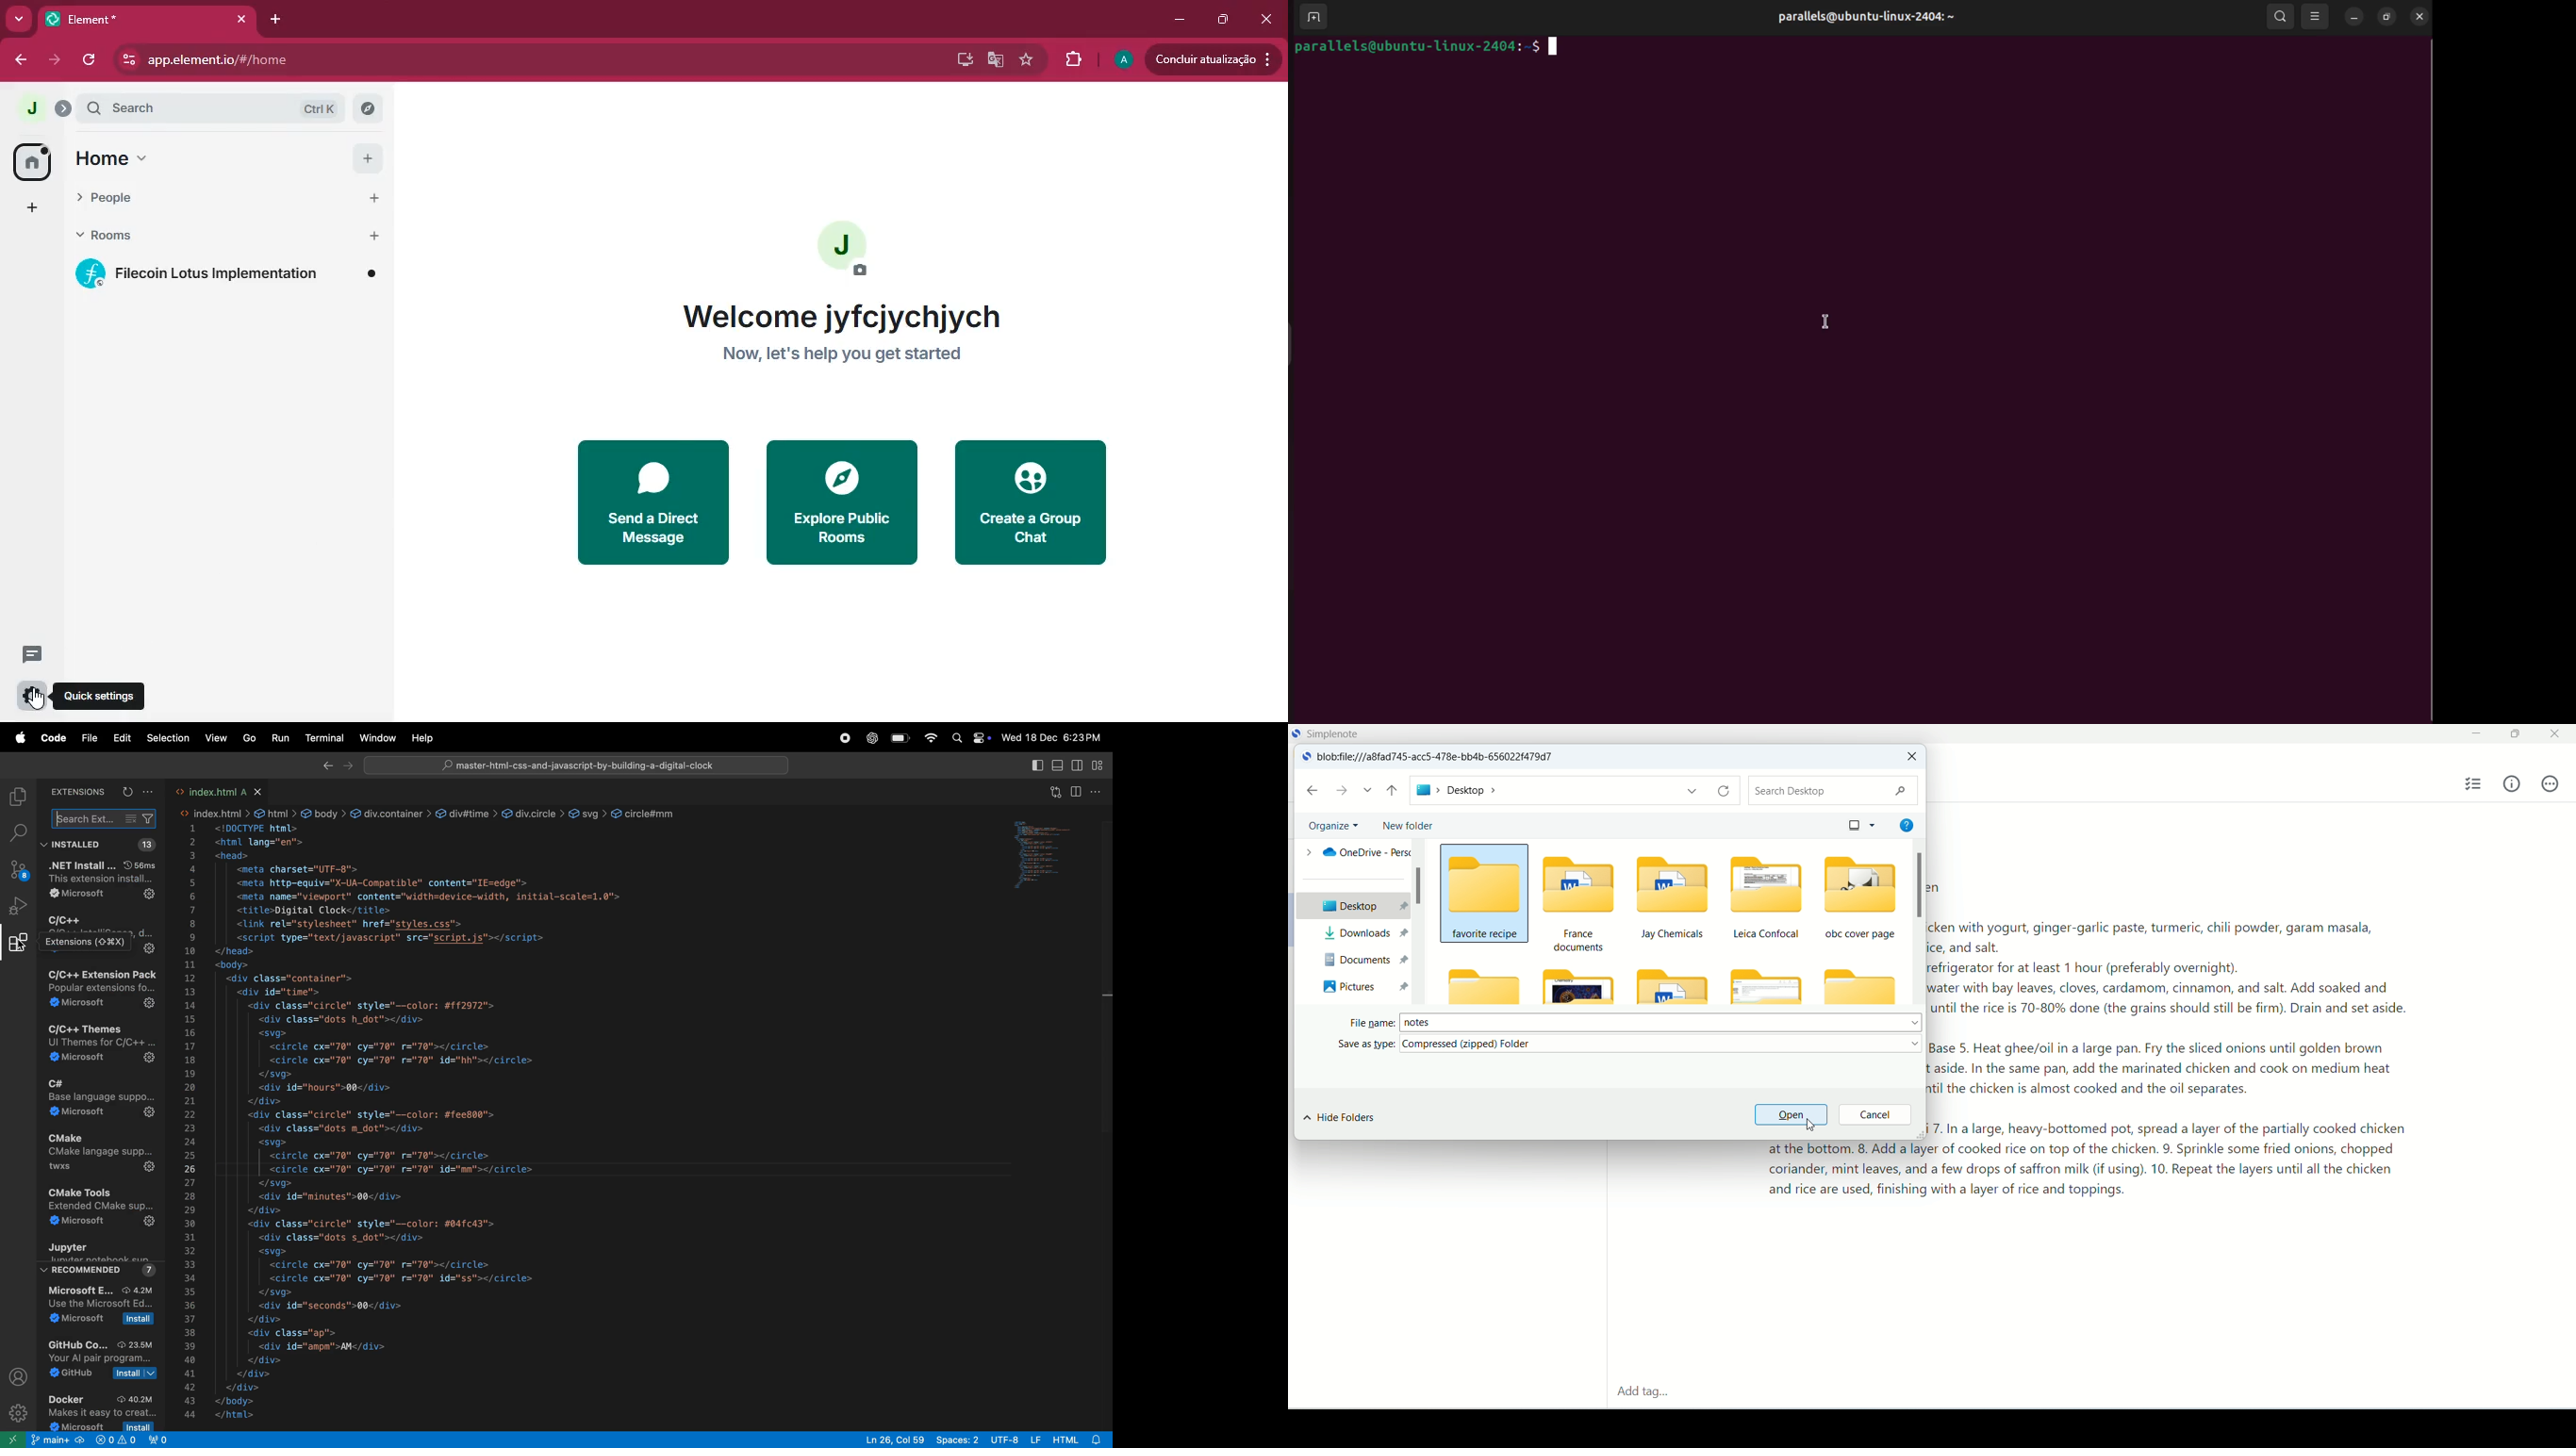 This screenshot has width=2576, height=1456. What do you see at coordinates (844, 252) in the screenshot?
I see `profile` at bounding box center [844, 252].